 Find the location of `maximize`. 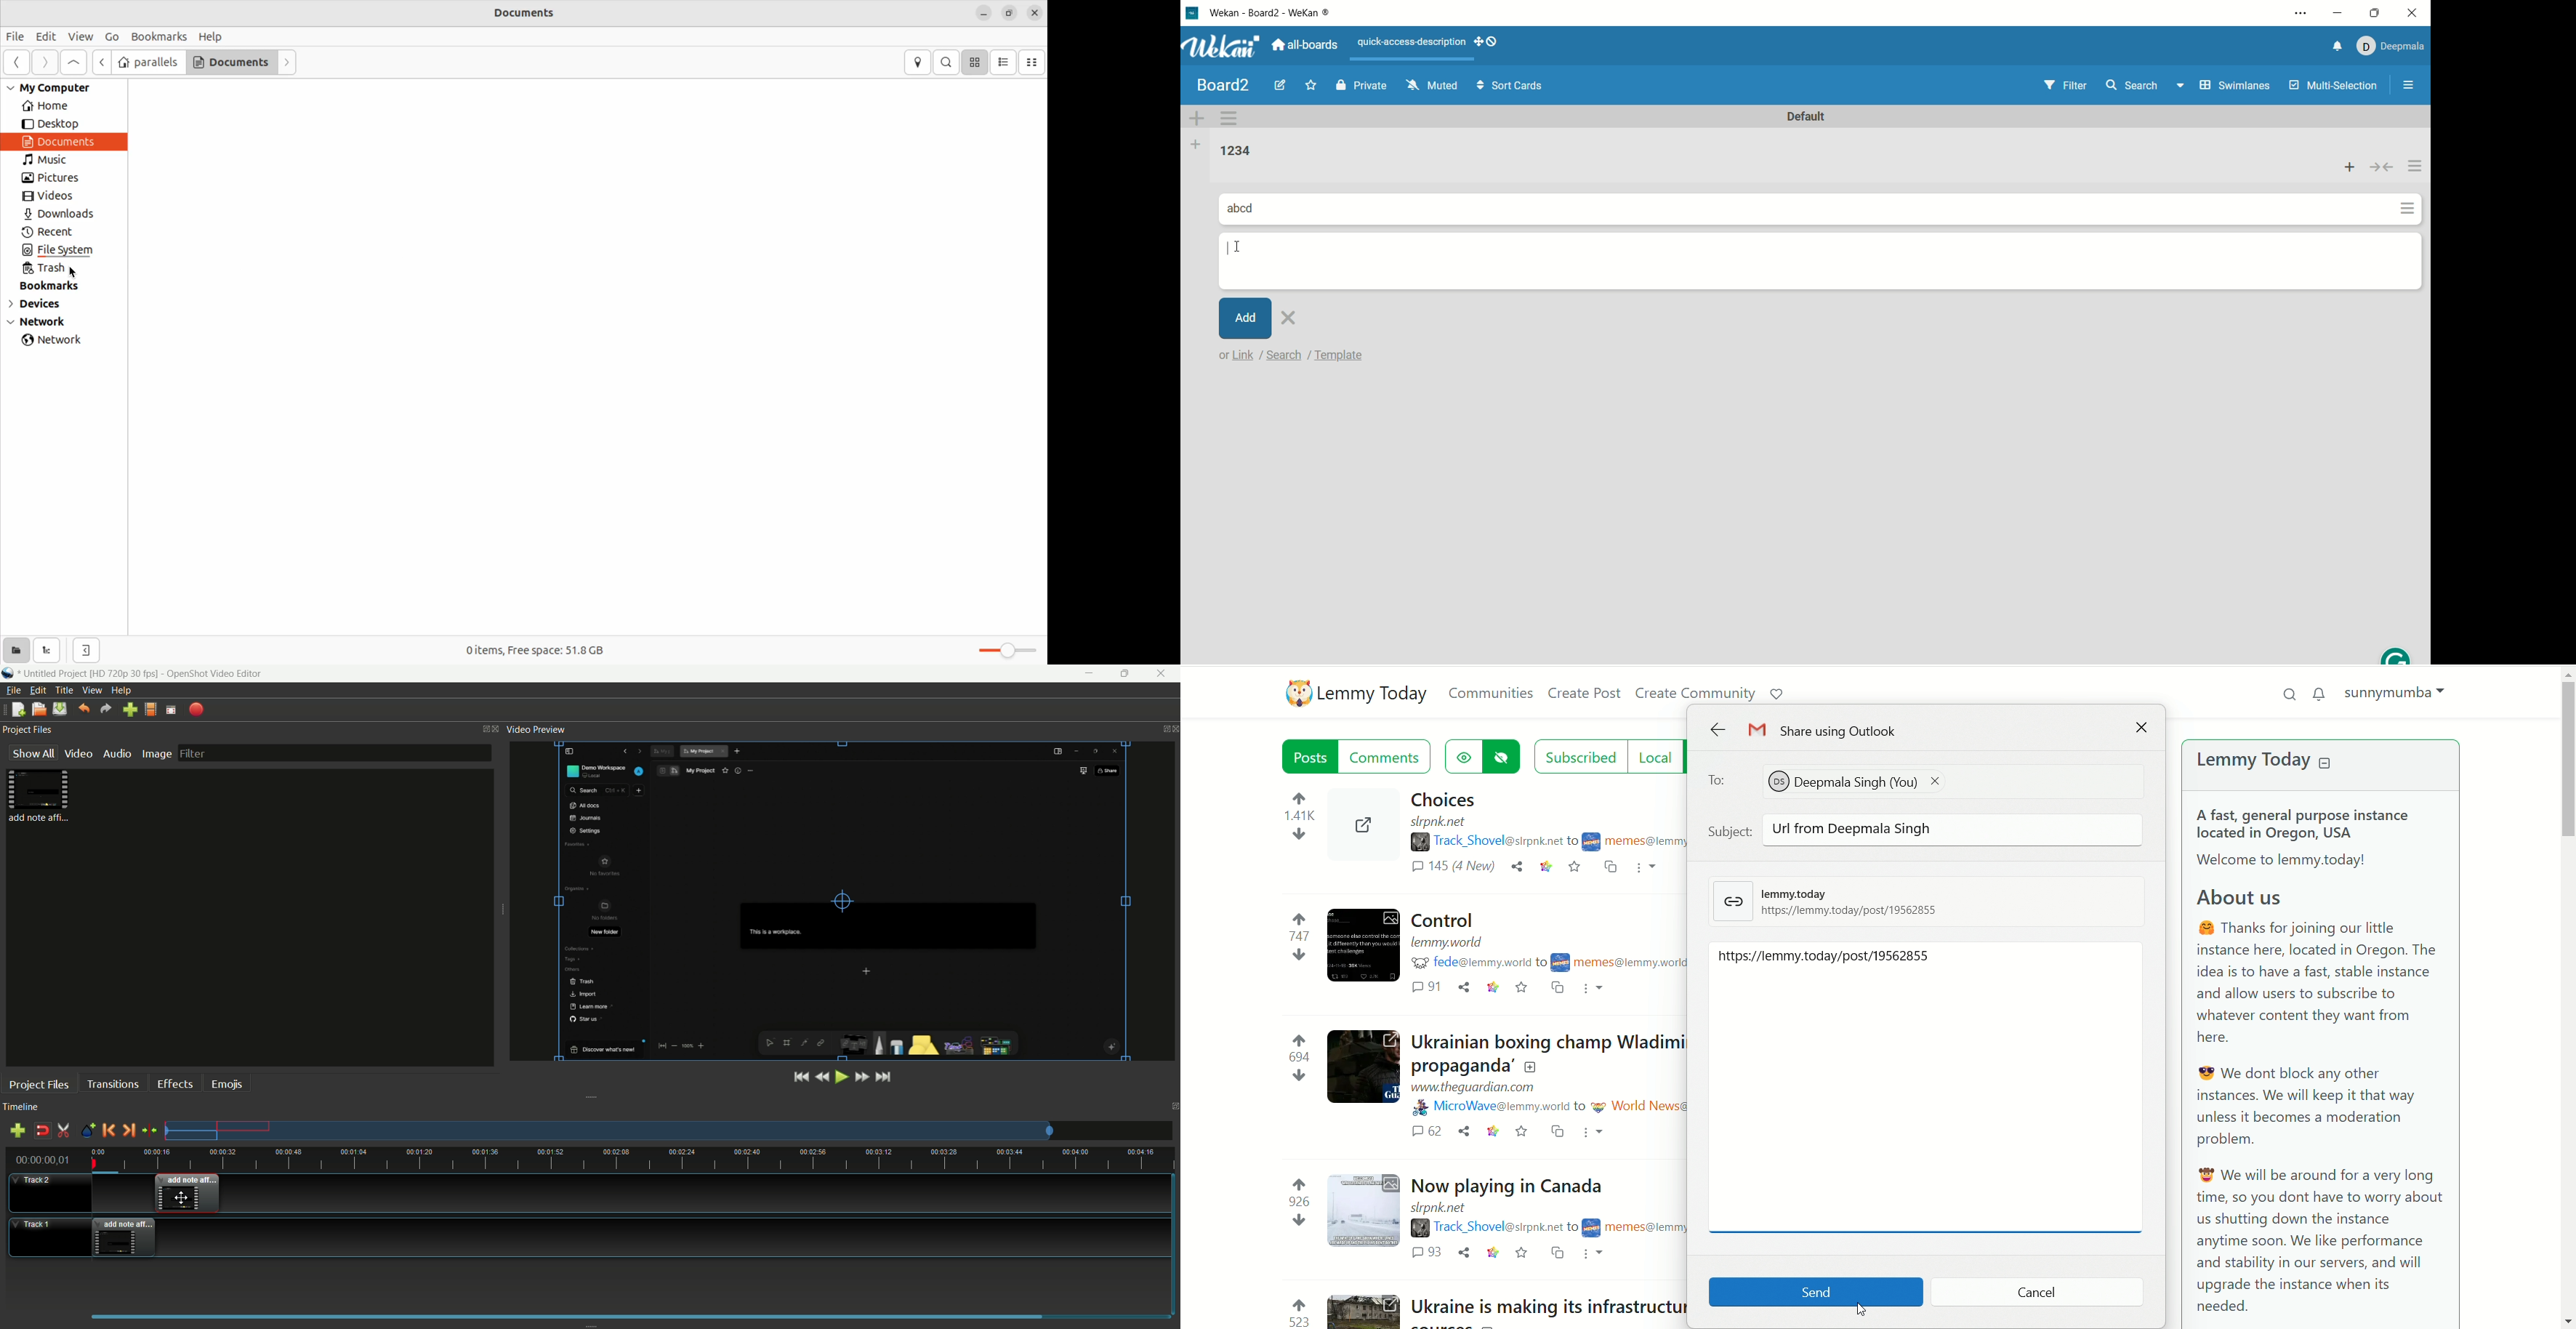

maximize is located at coordinates (2378, 10).